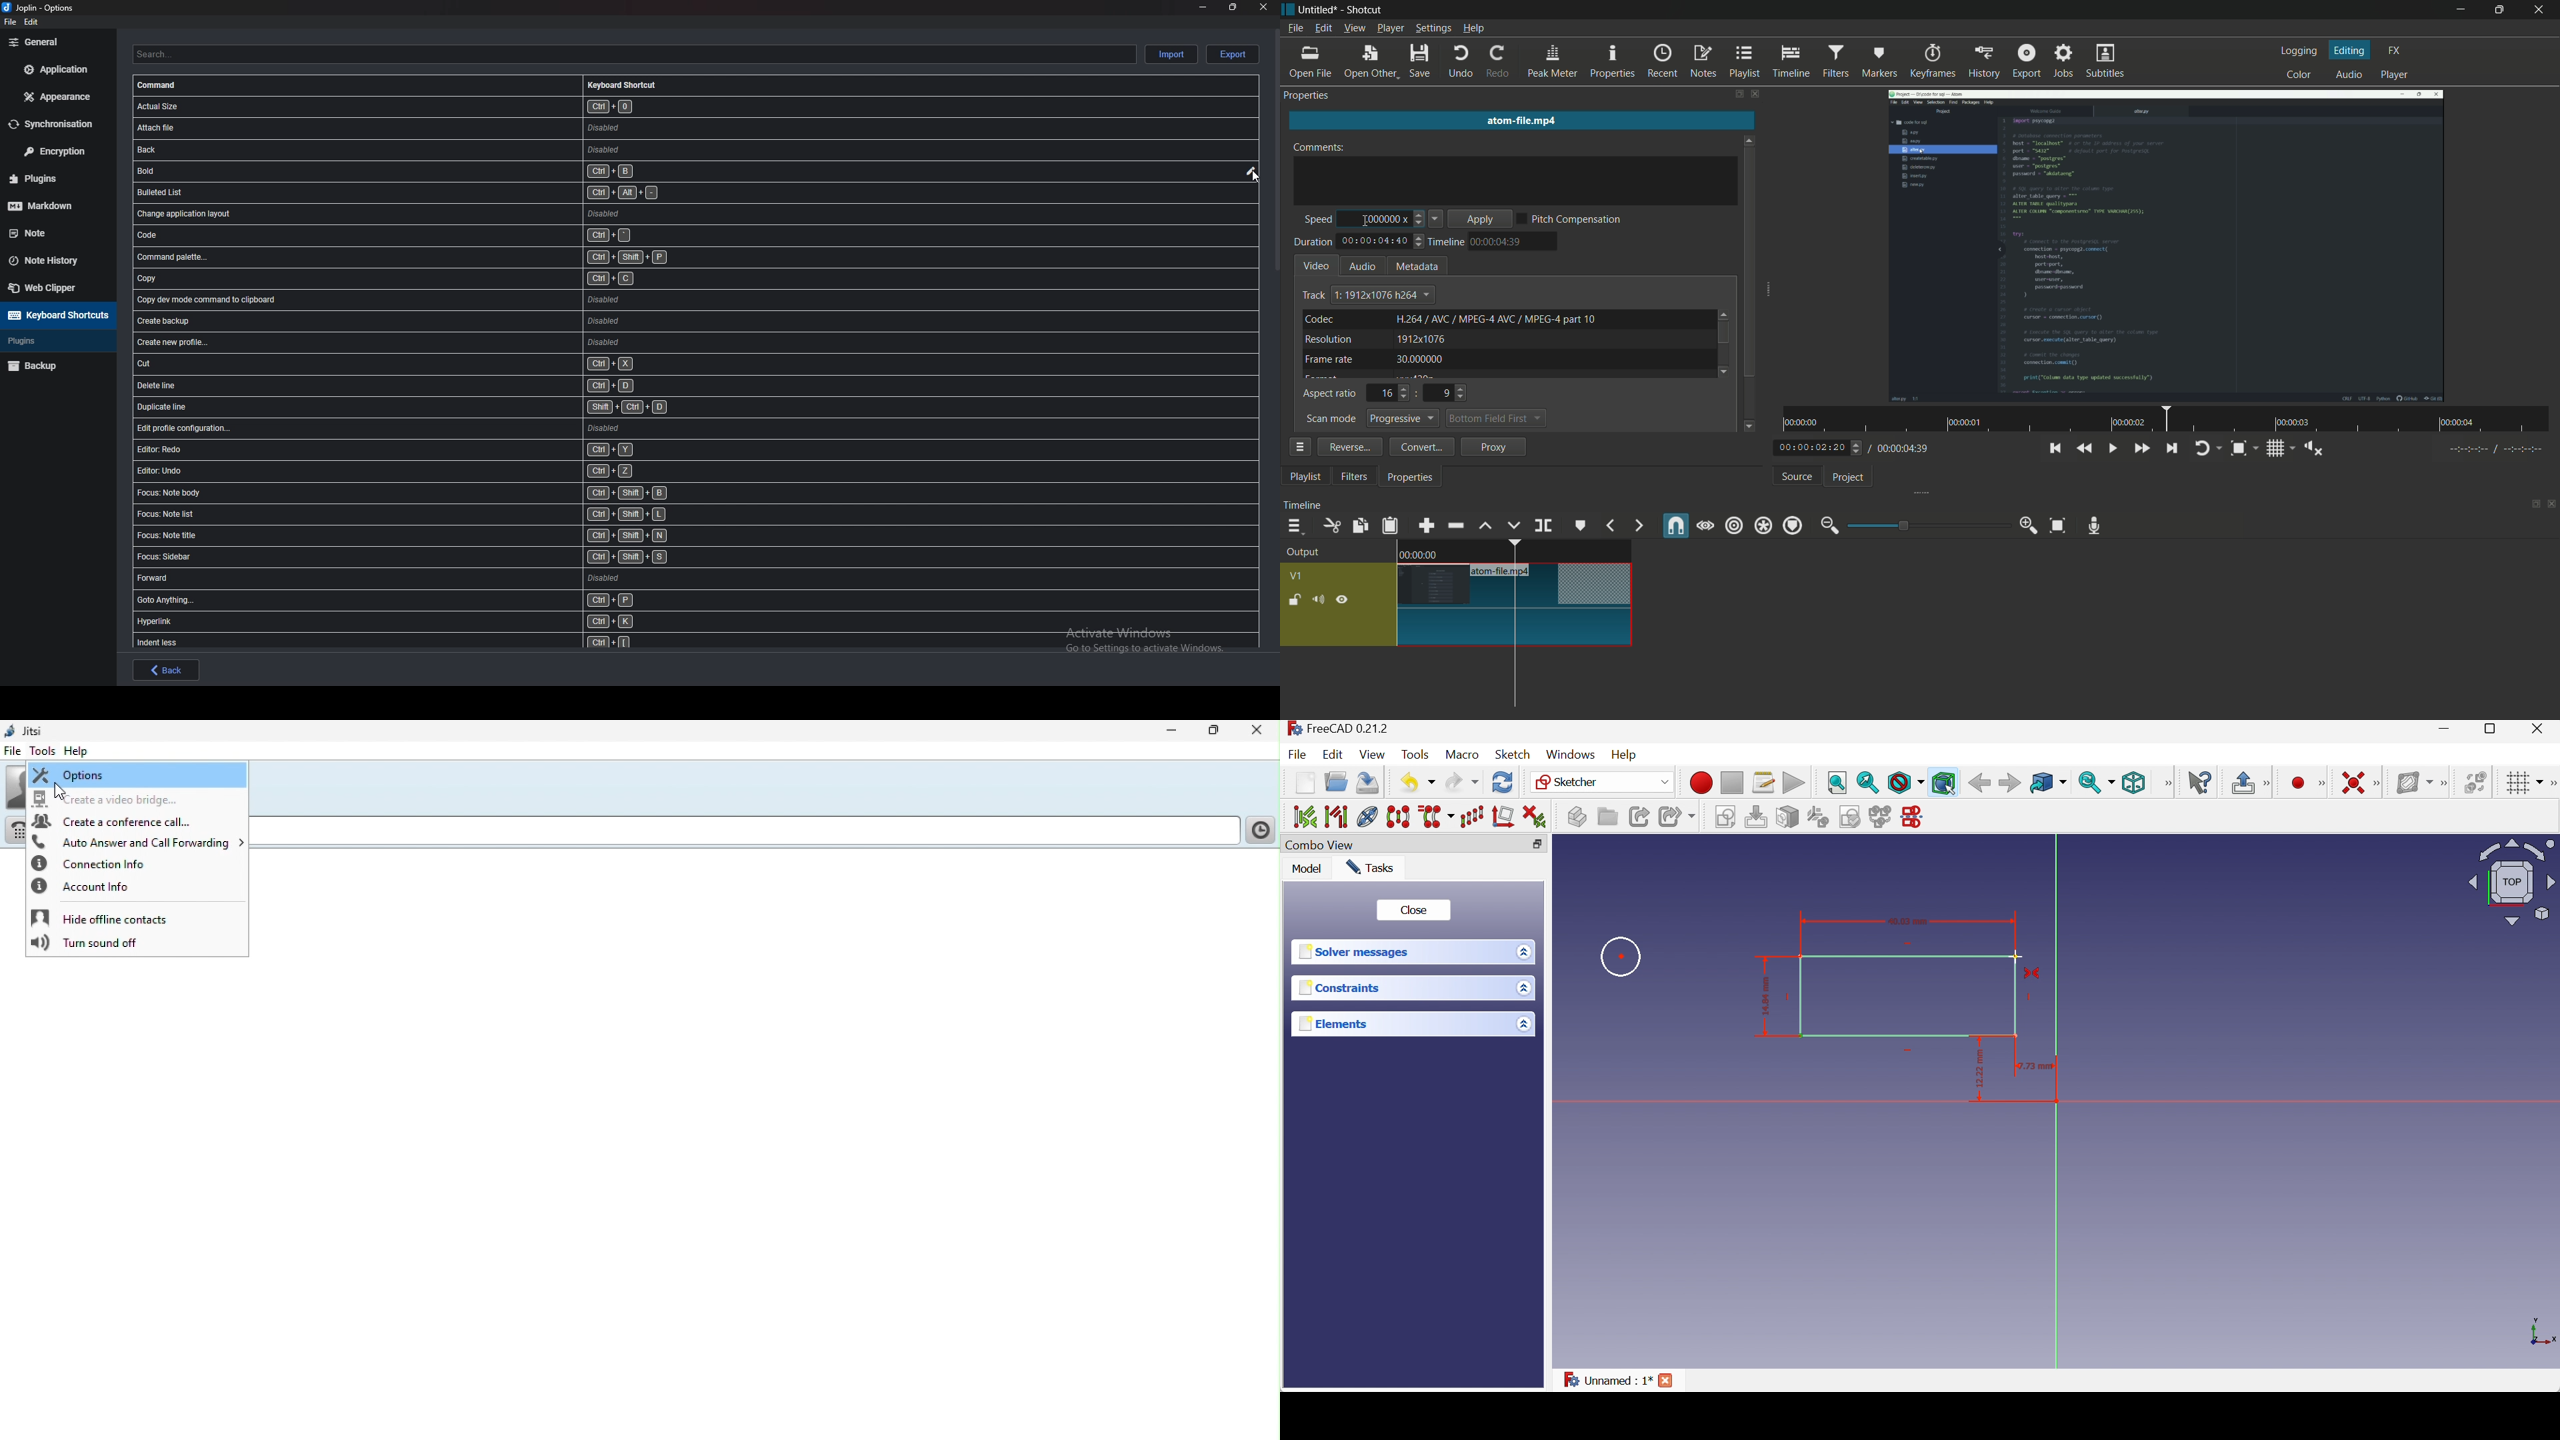  What do you see at coordinates (40, 7) in the screenshot?
I see `options` at bounding box center [40, 7].